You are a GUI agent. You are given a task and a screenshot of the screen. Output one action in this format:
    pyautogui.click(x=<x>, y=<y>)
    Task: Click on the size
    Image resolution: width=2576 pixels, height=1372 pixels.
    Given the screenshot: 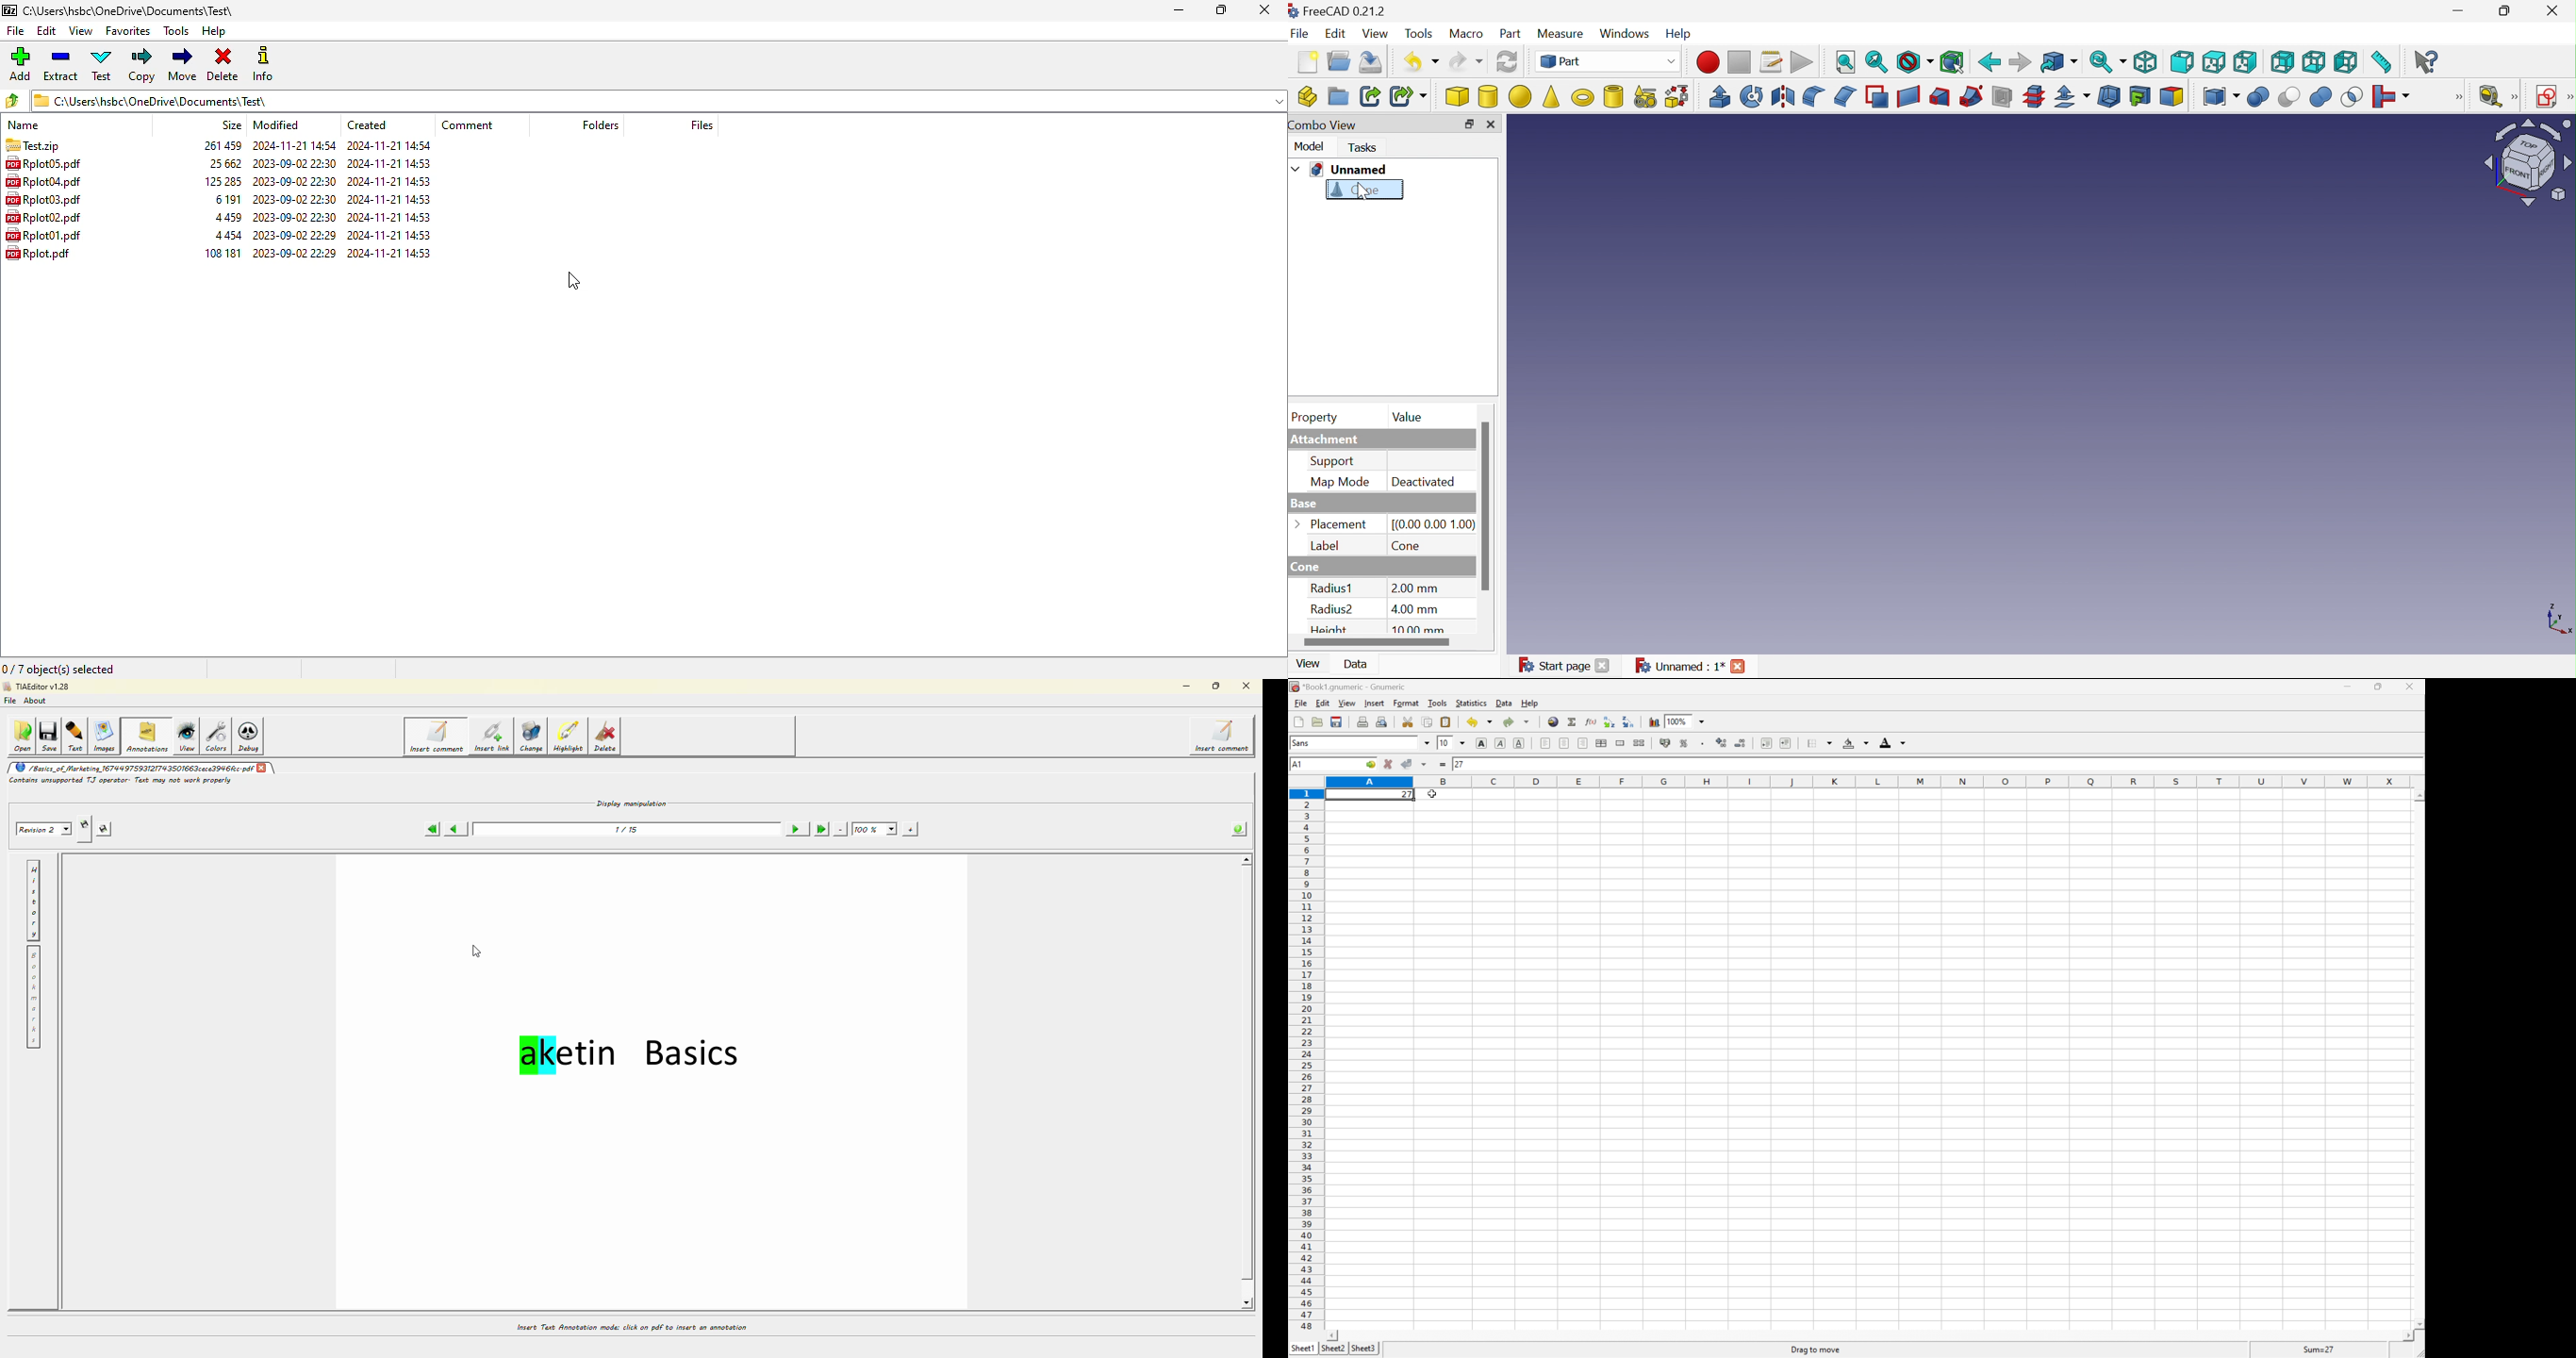 What is the action you would take?
    pyautogui.click(x=224, y=180)
    